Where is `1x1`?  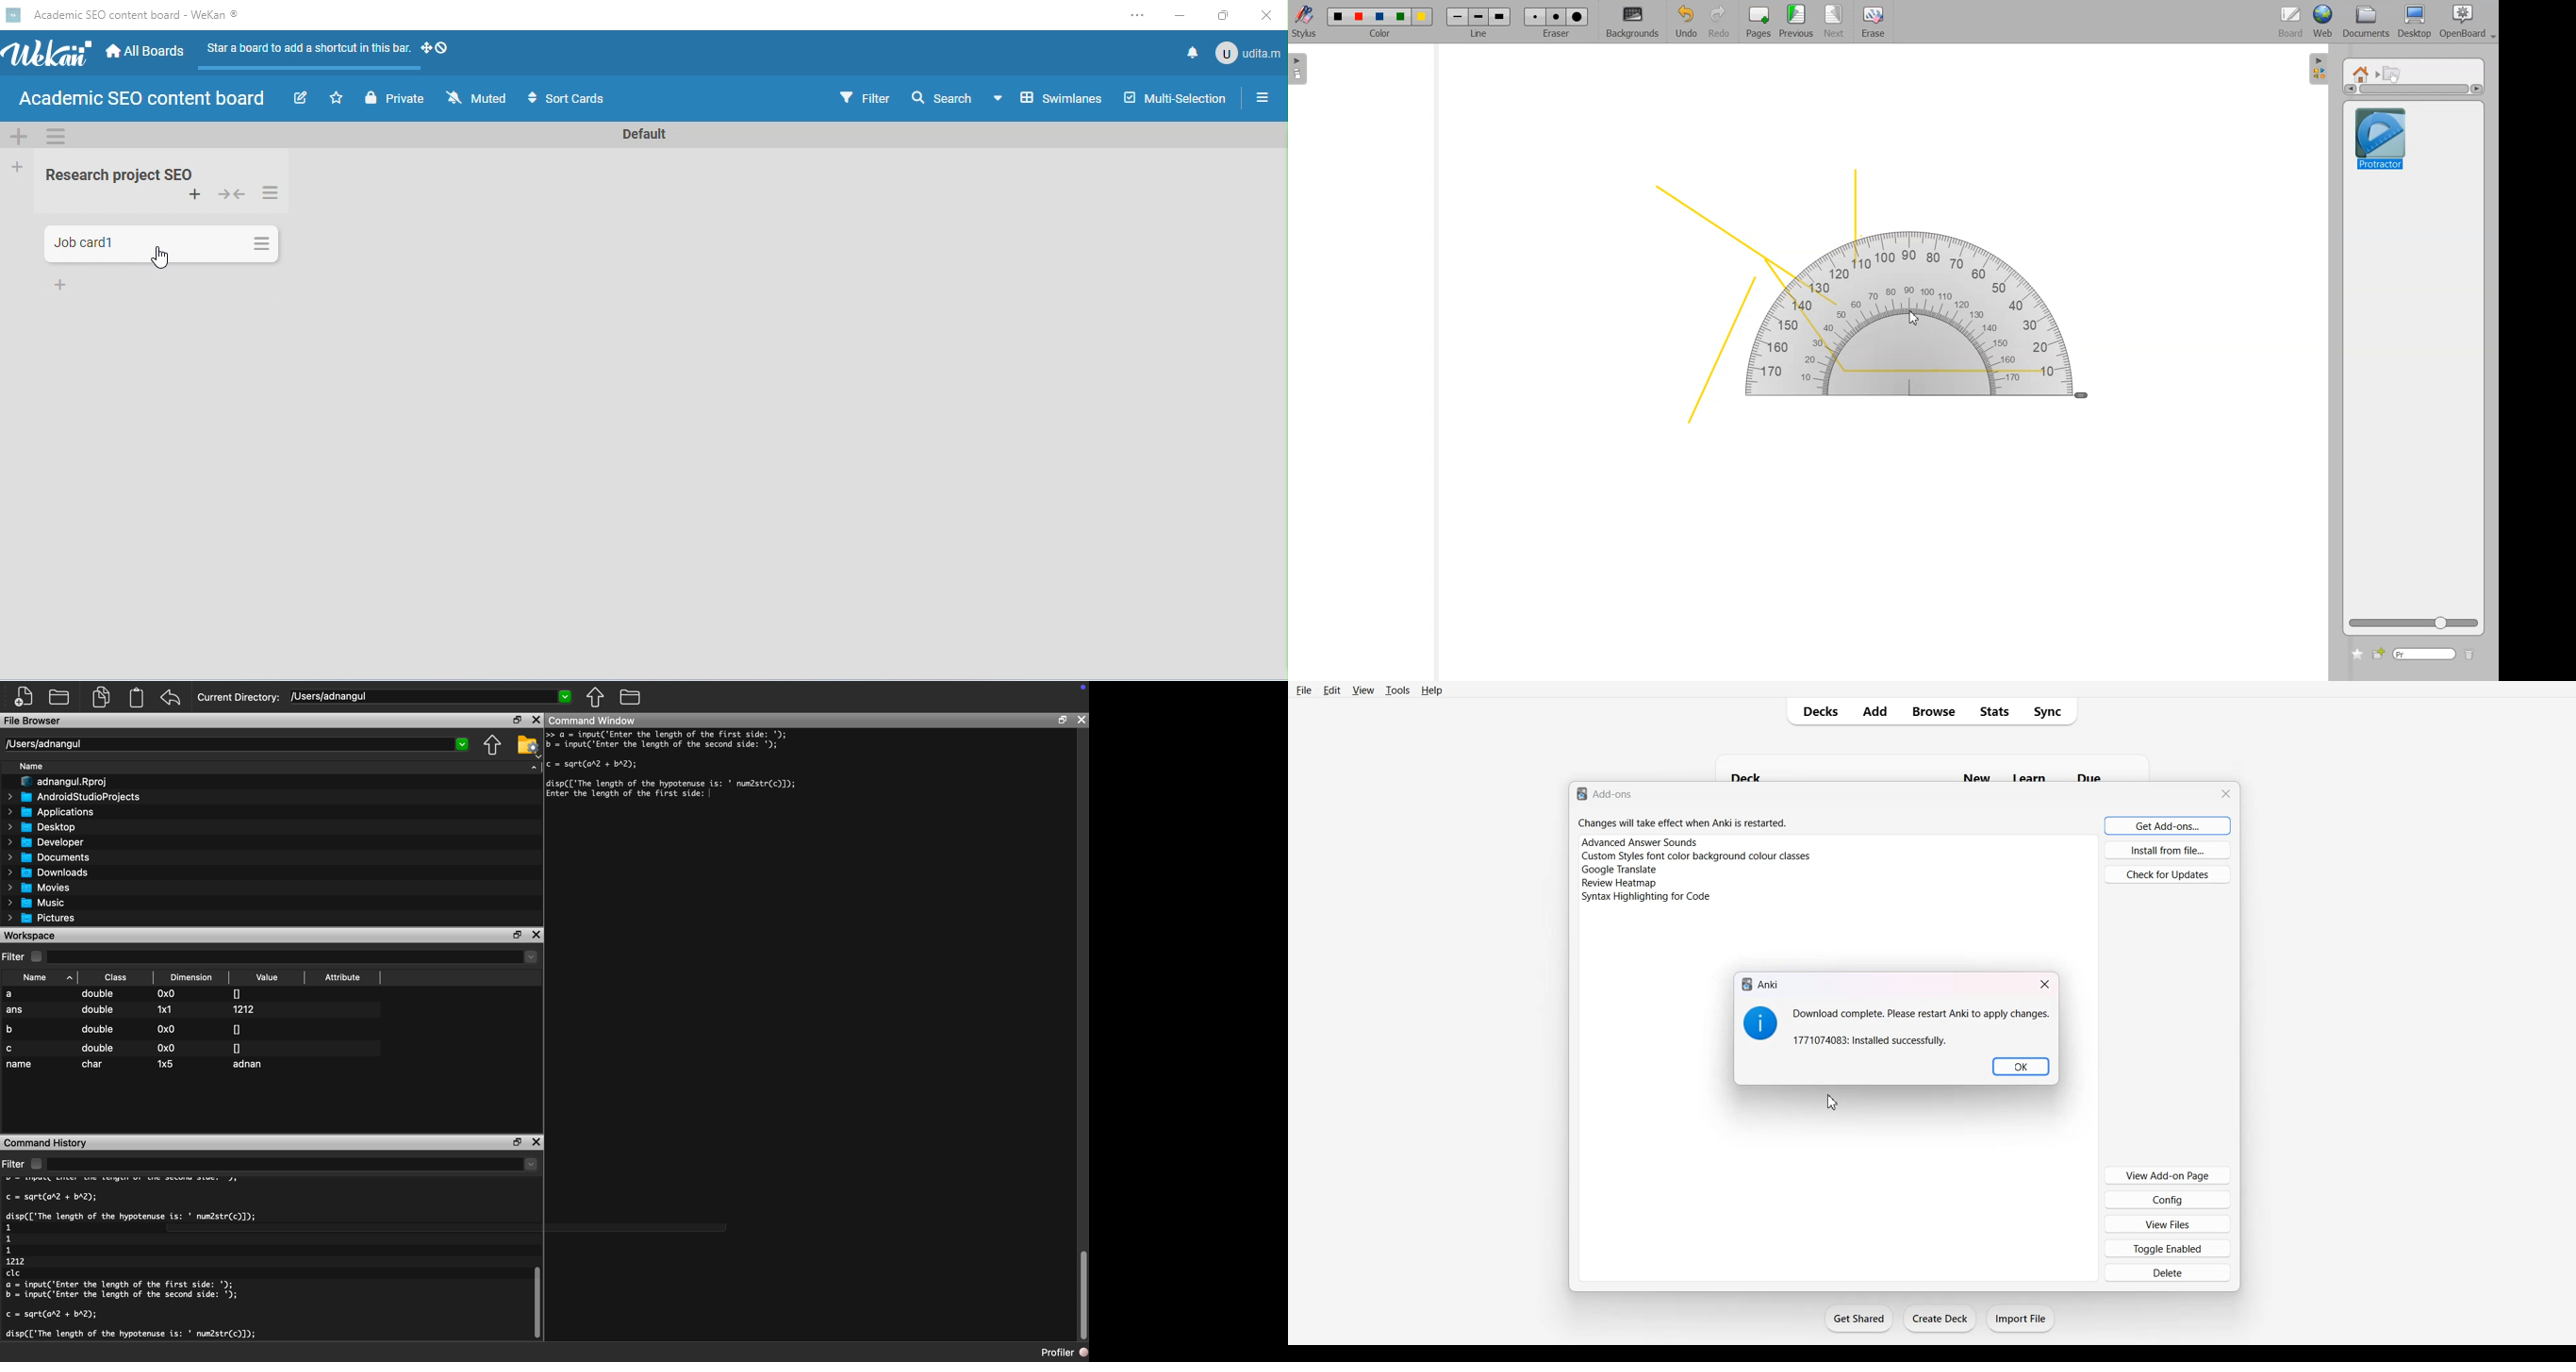
1x1 is located at coordinates (165, 1009).